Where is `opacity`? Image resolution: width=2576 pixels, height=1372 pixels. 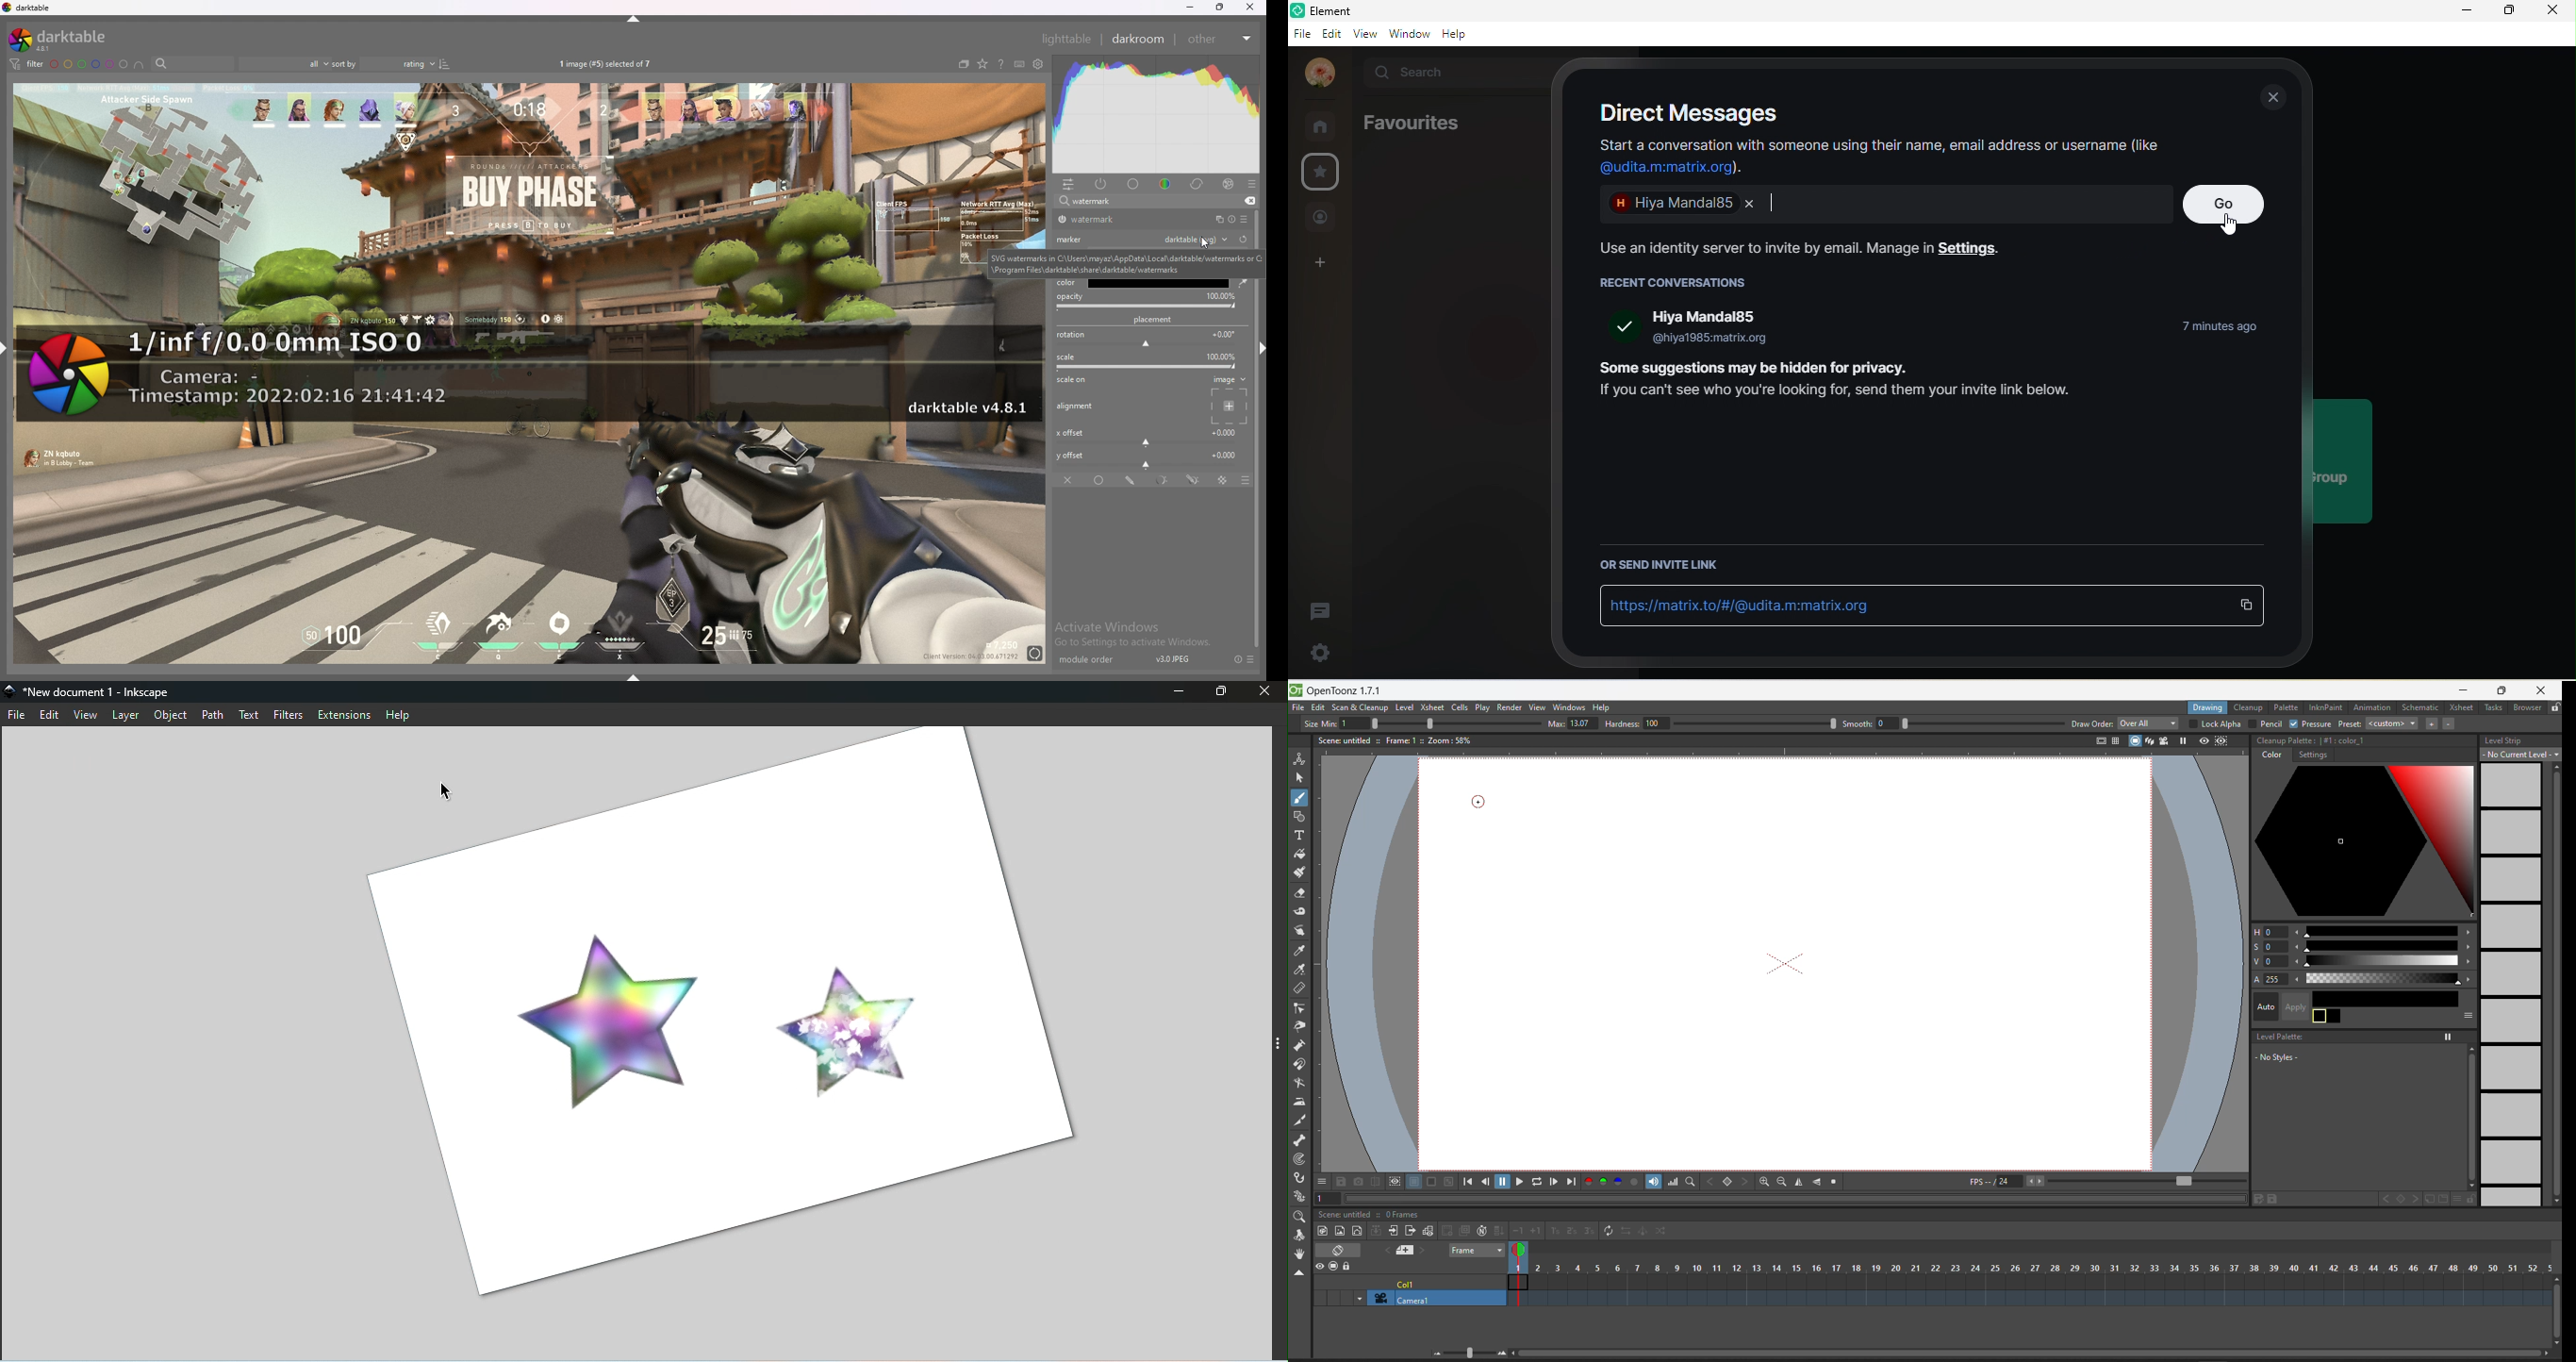
opacity is located at coordinates (1148, 301).